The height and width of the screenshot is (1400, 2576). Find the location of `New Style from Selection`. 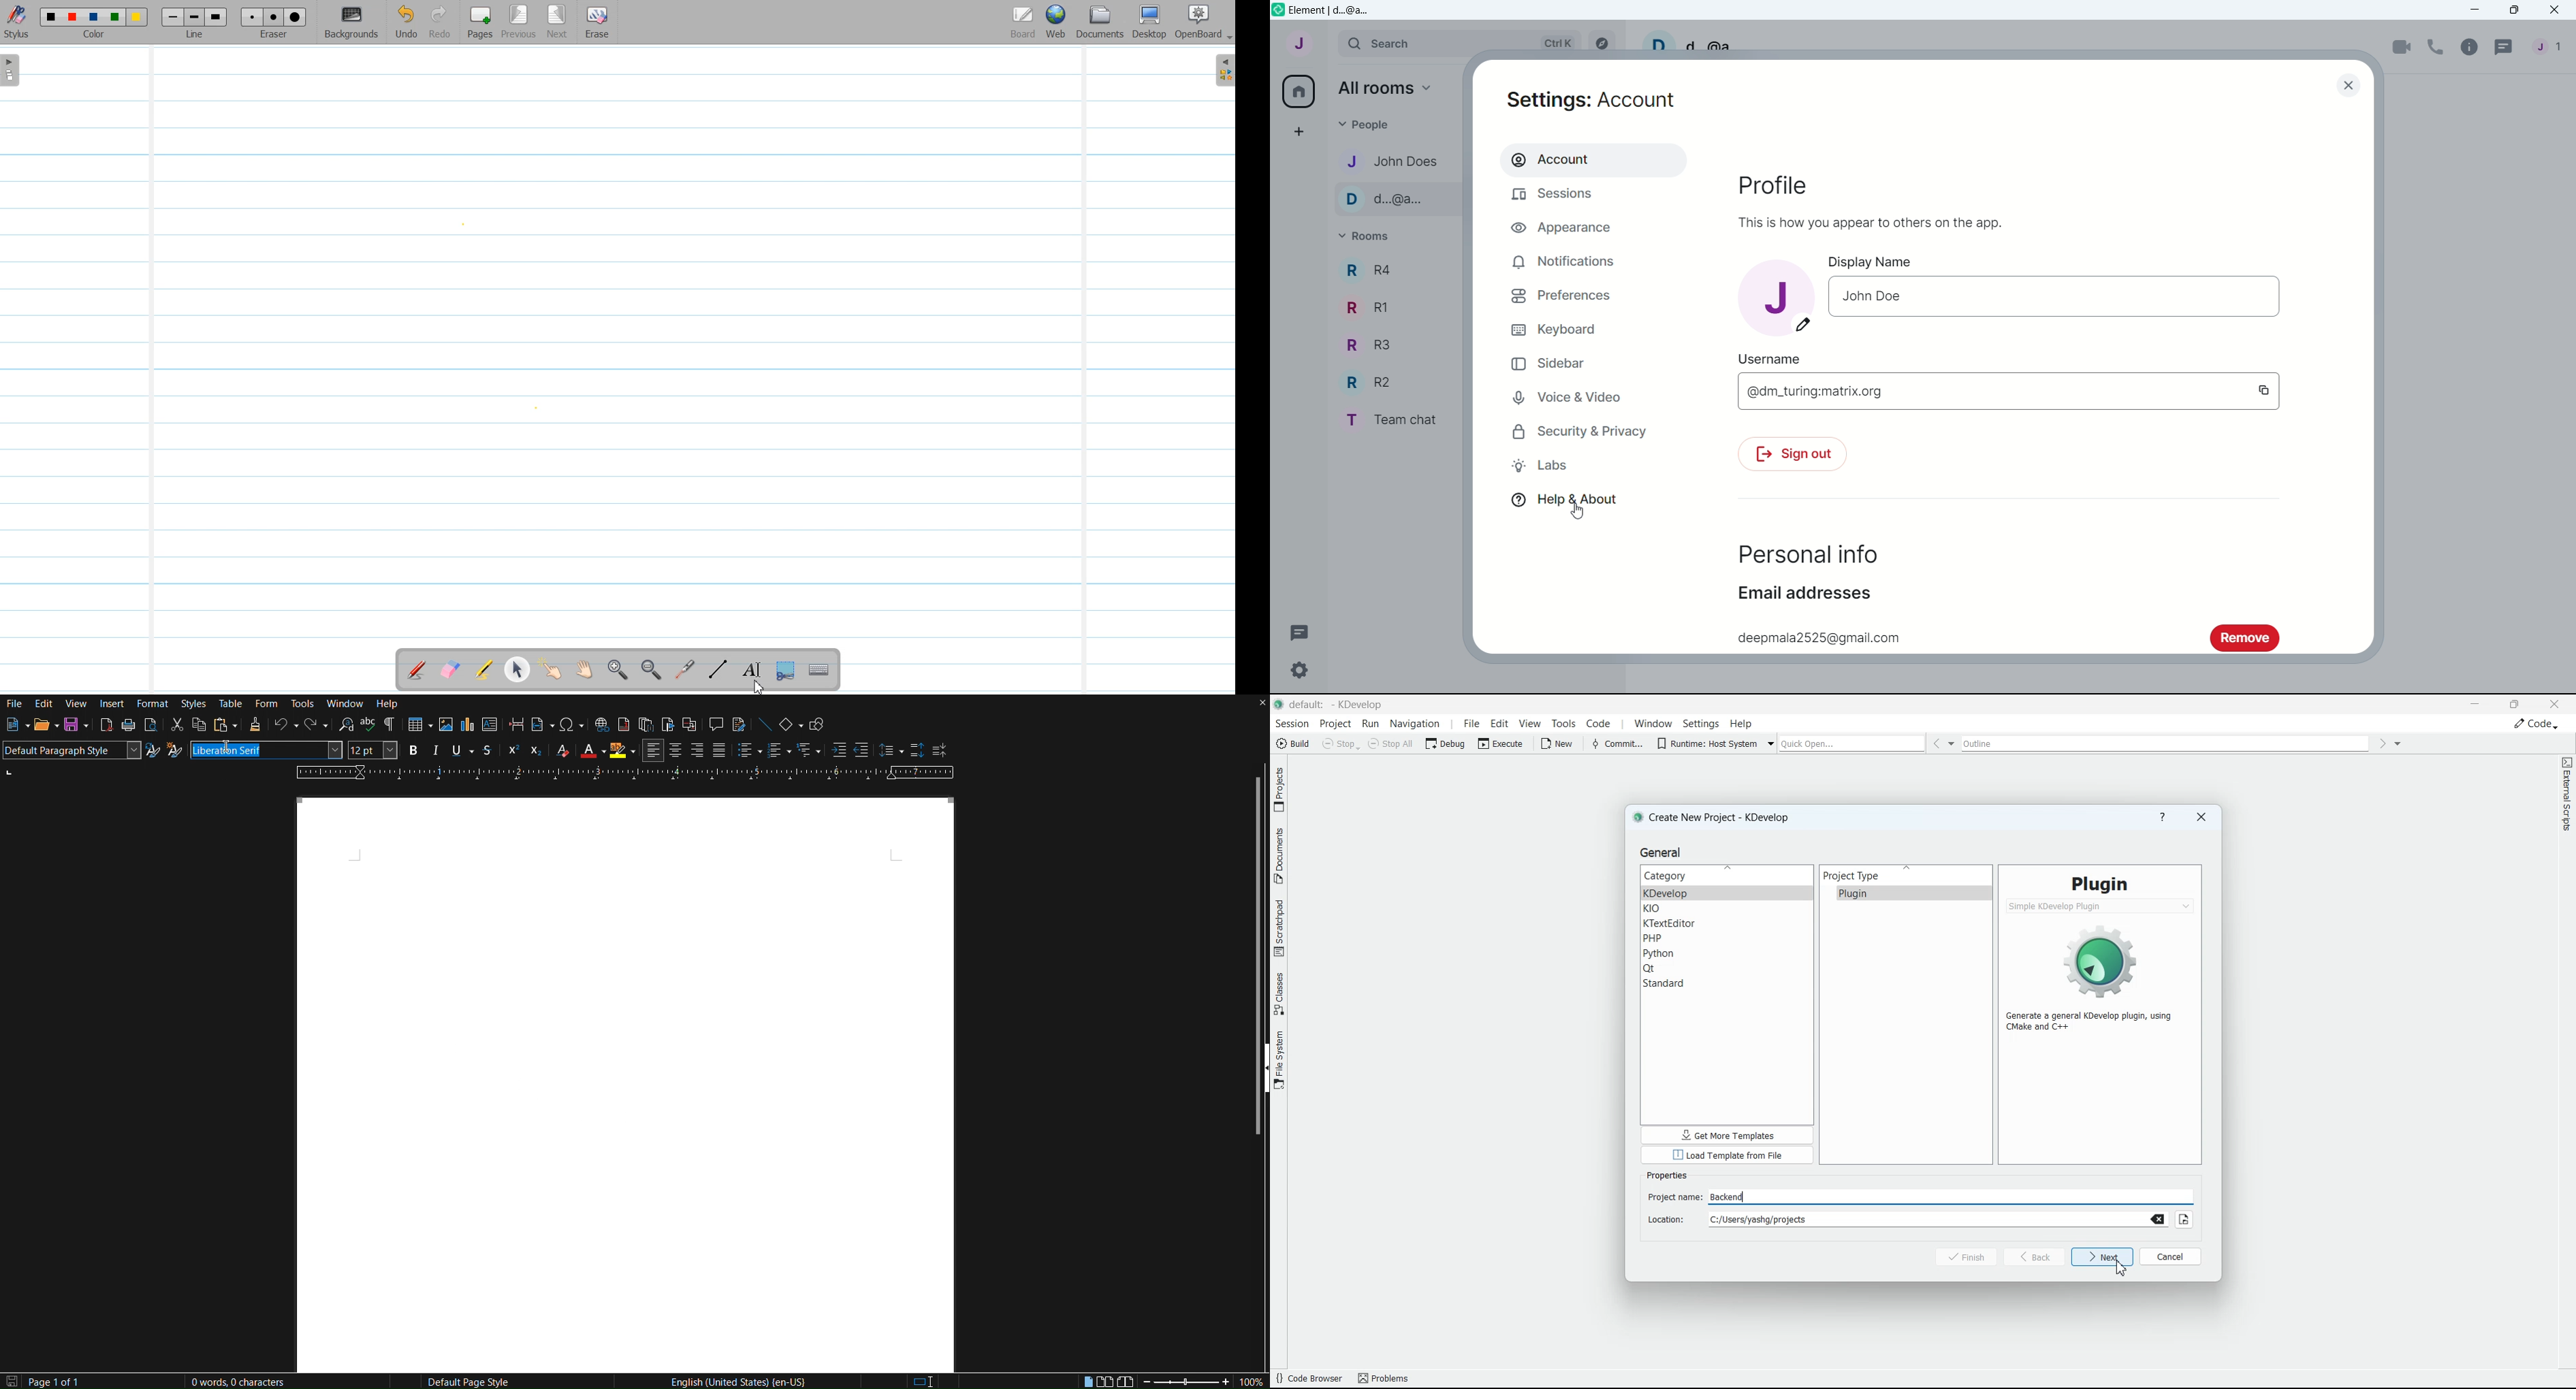

New Style from Selection is located at coordinates (176, 751).